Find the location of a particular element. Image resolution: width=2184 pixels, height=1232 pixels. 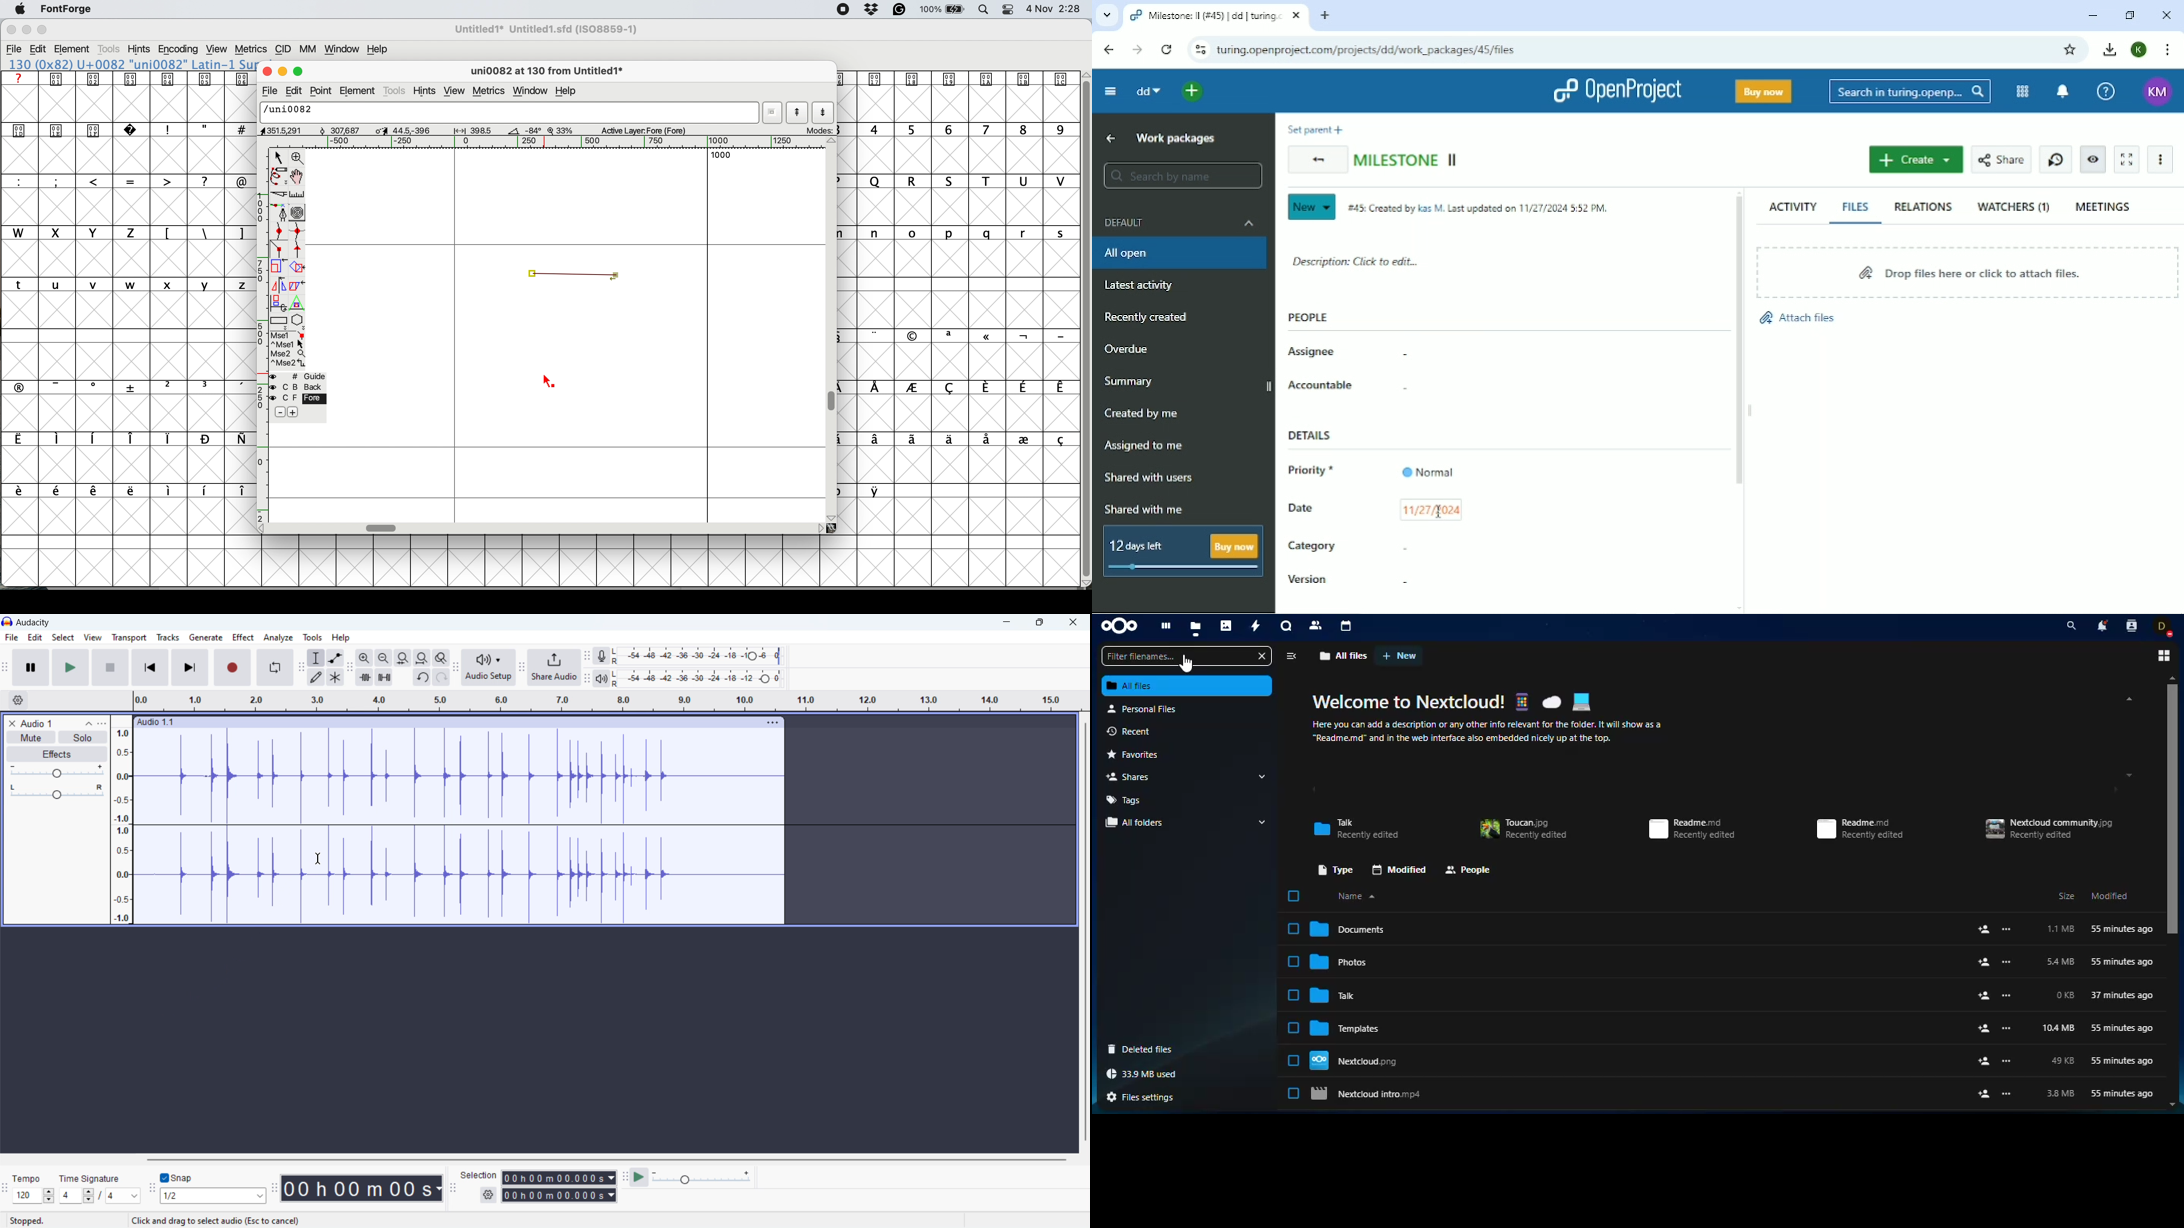

current word list is located at coordinates (771, 113).